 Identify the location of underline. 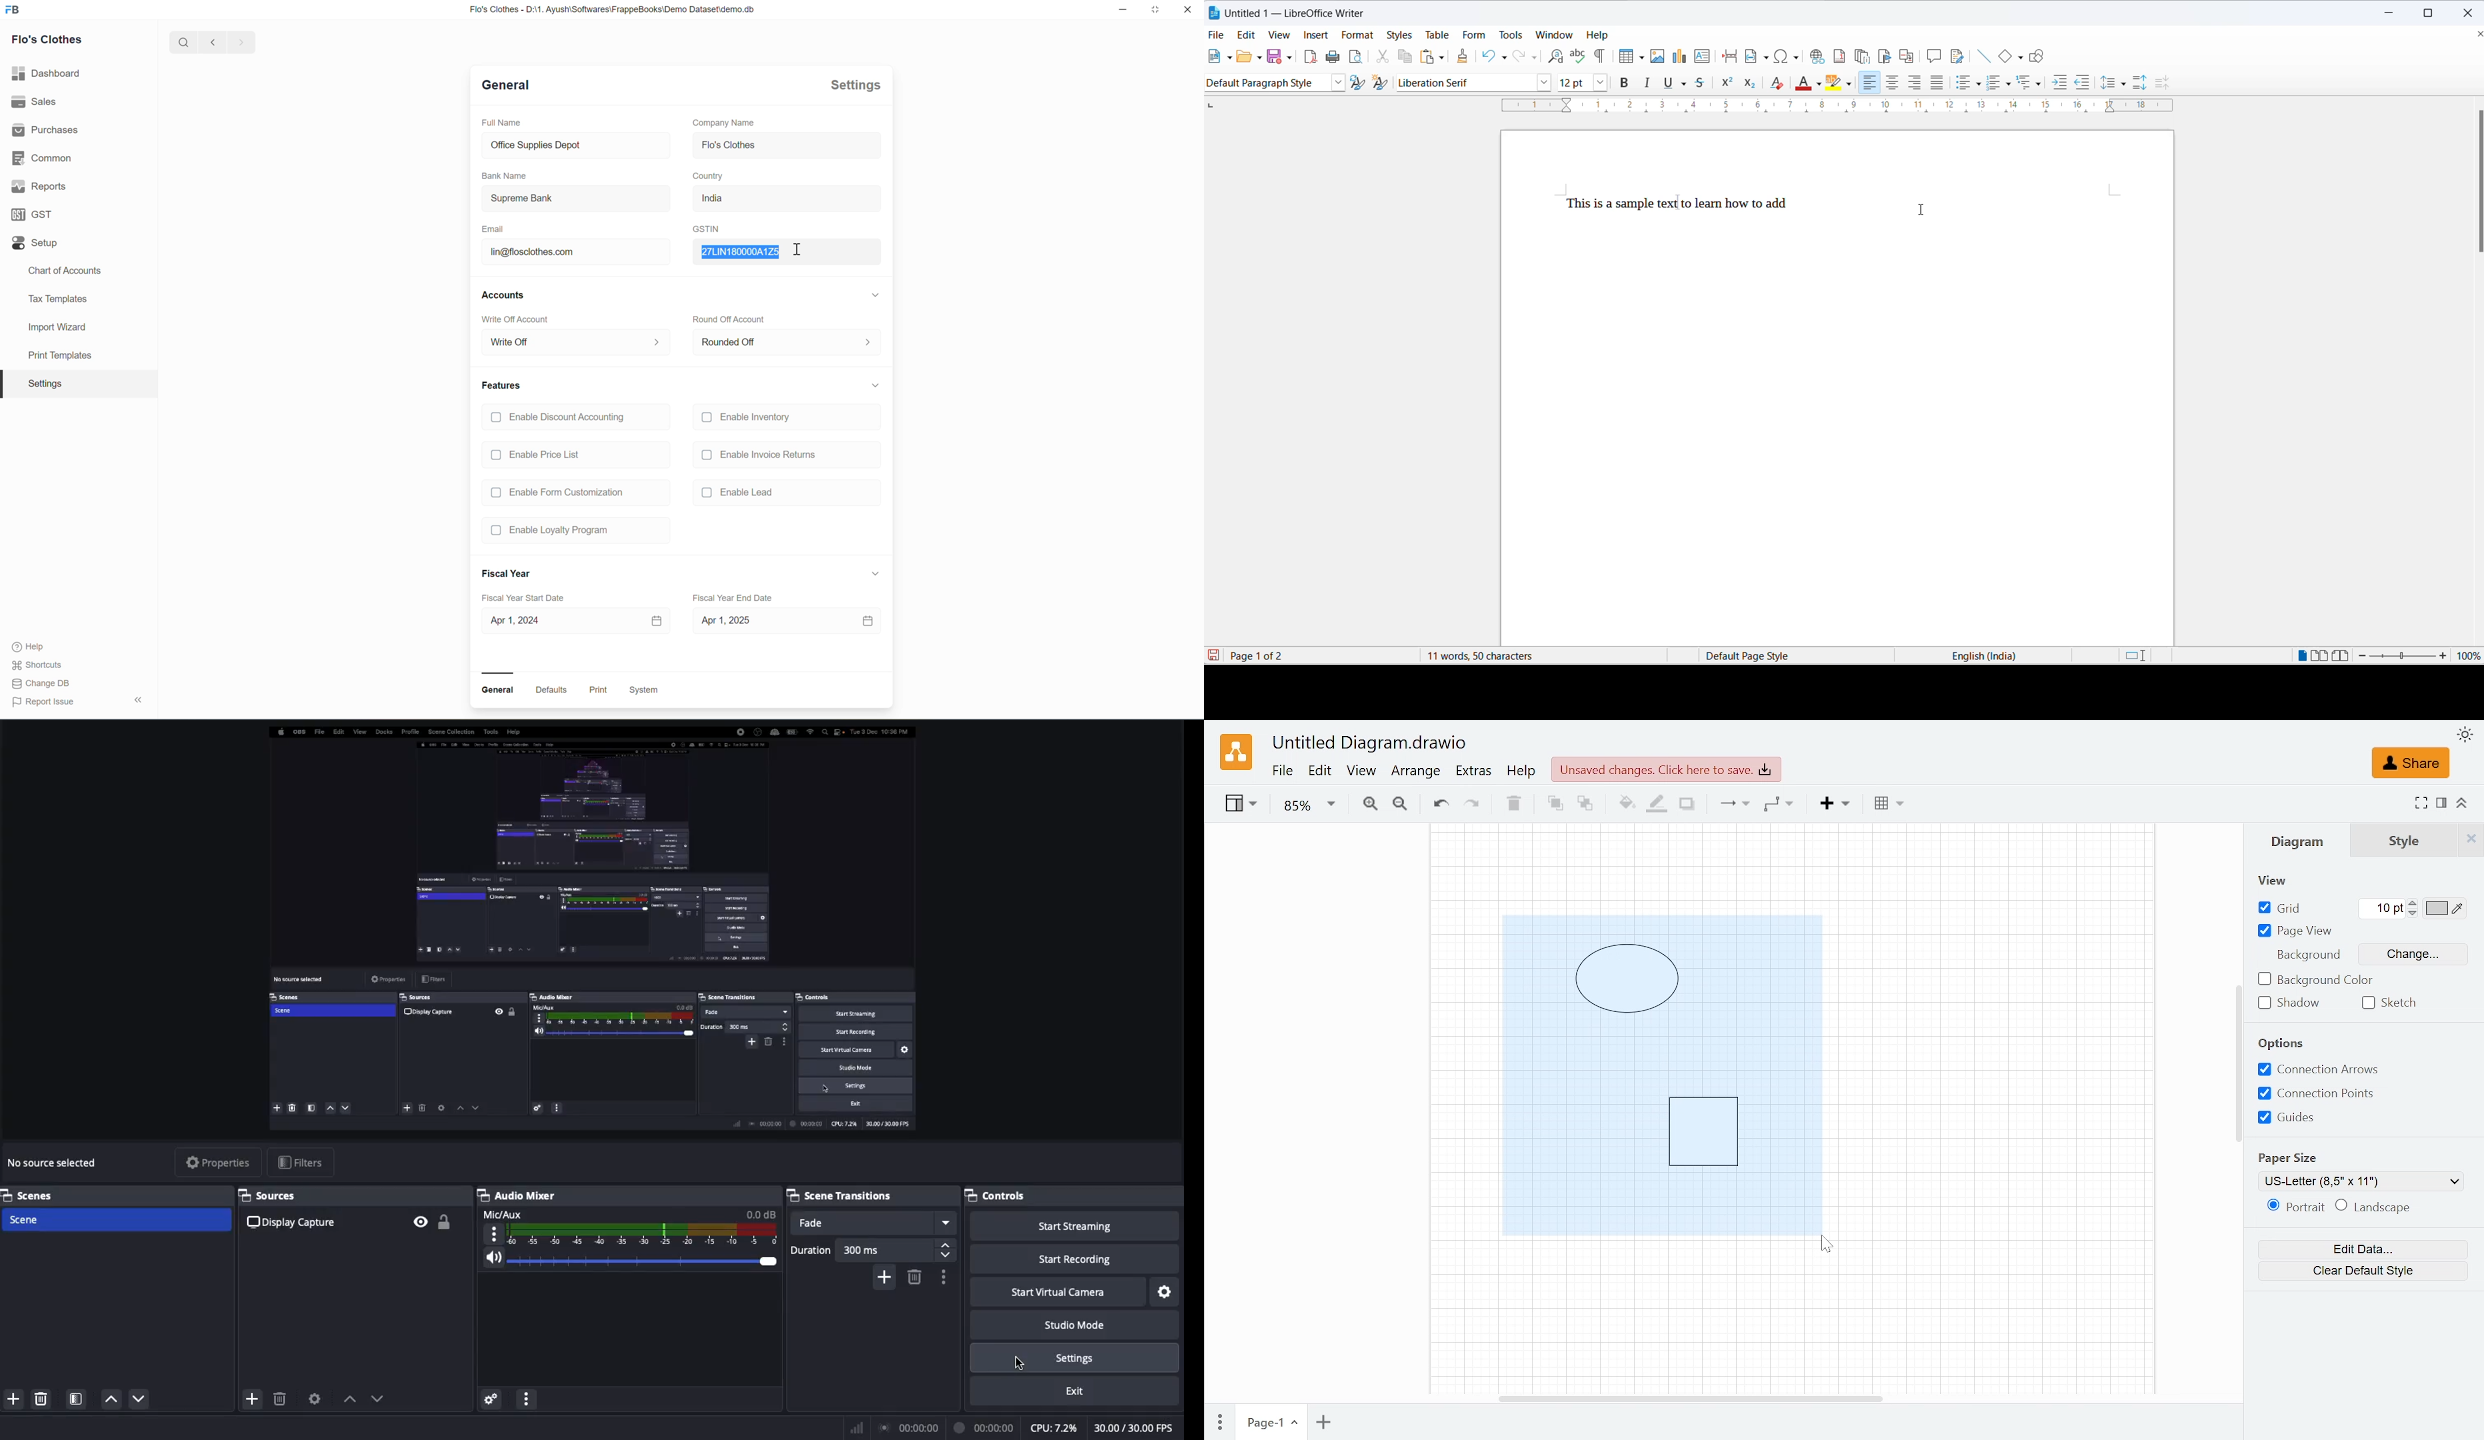
(1669, 84).